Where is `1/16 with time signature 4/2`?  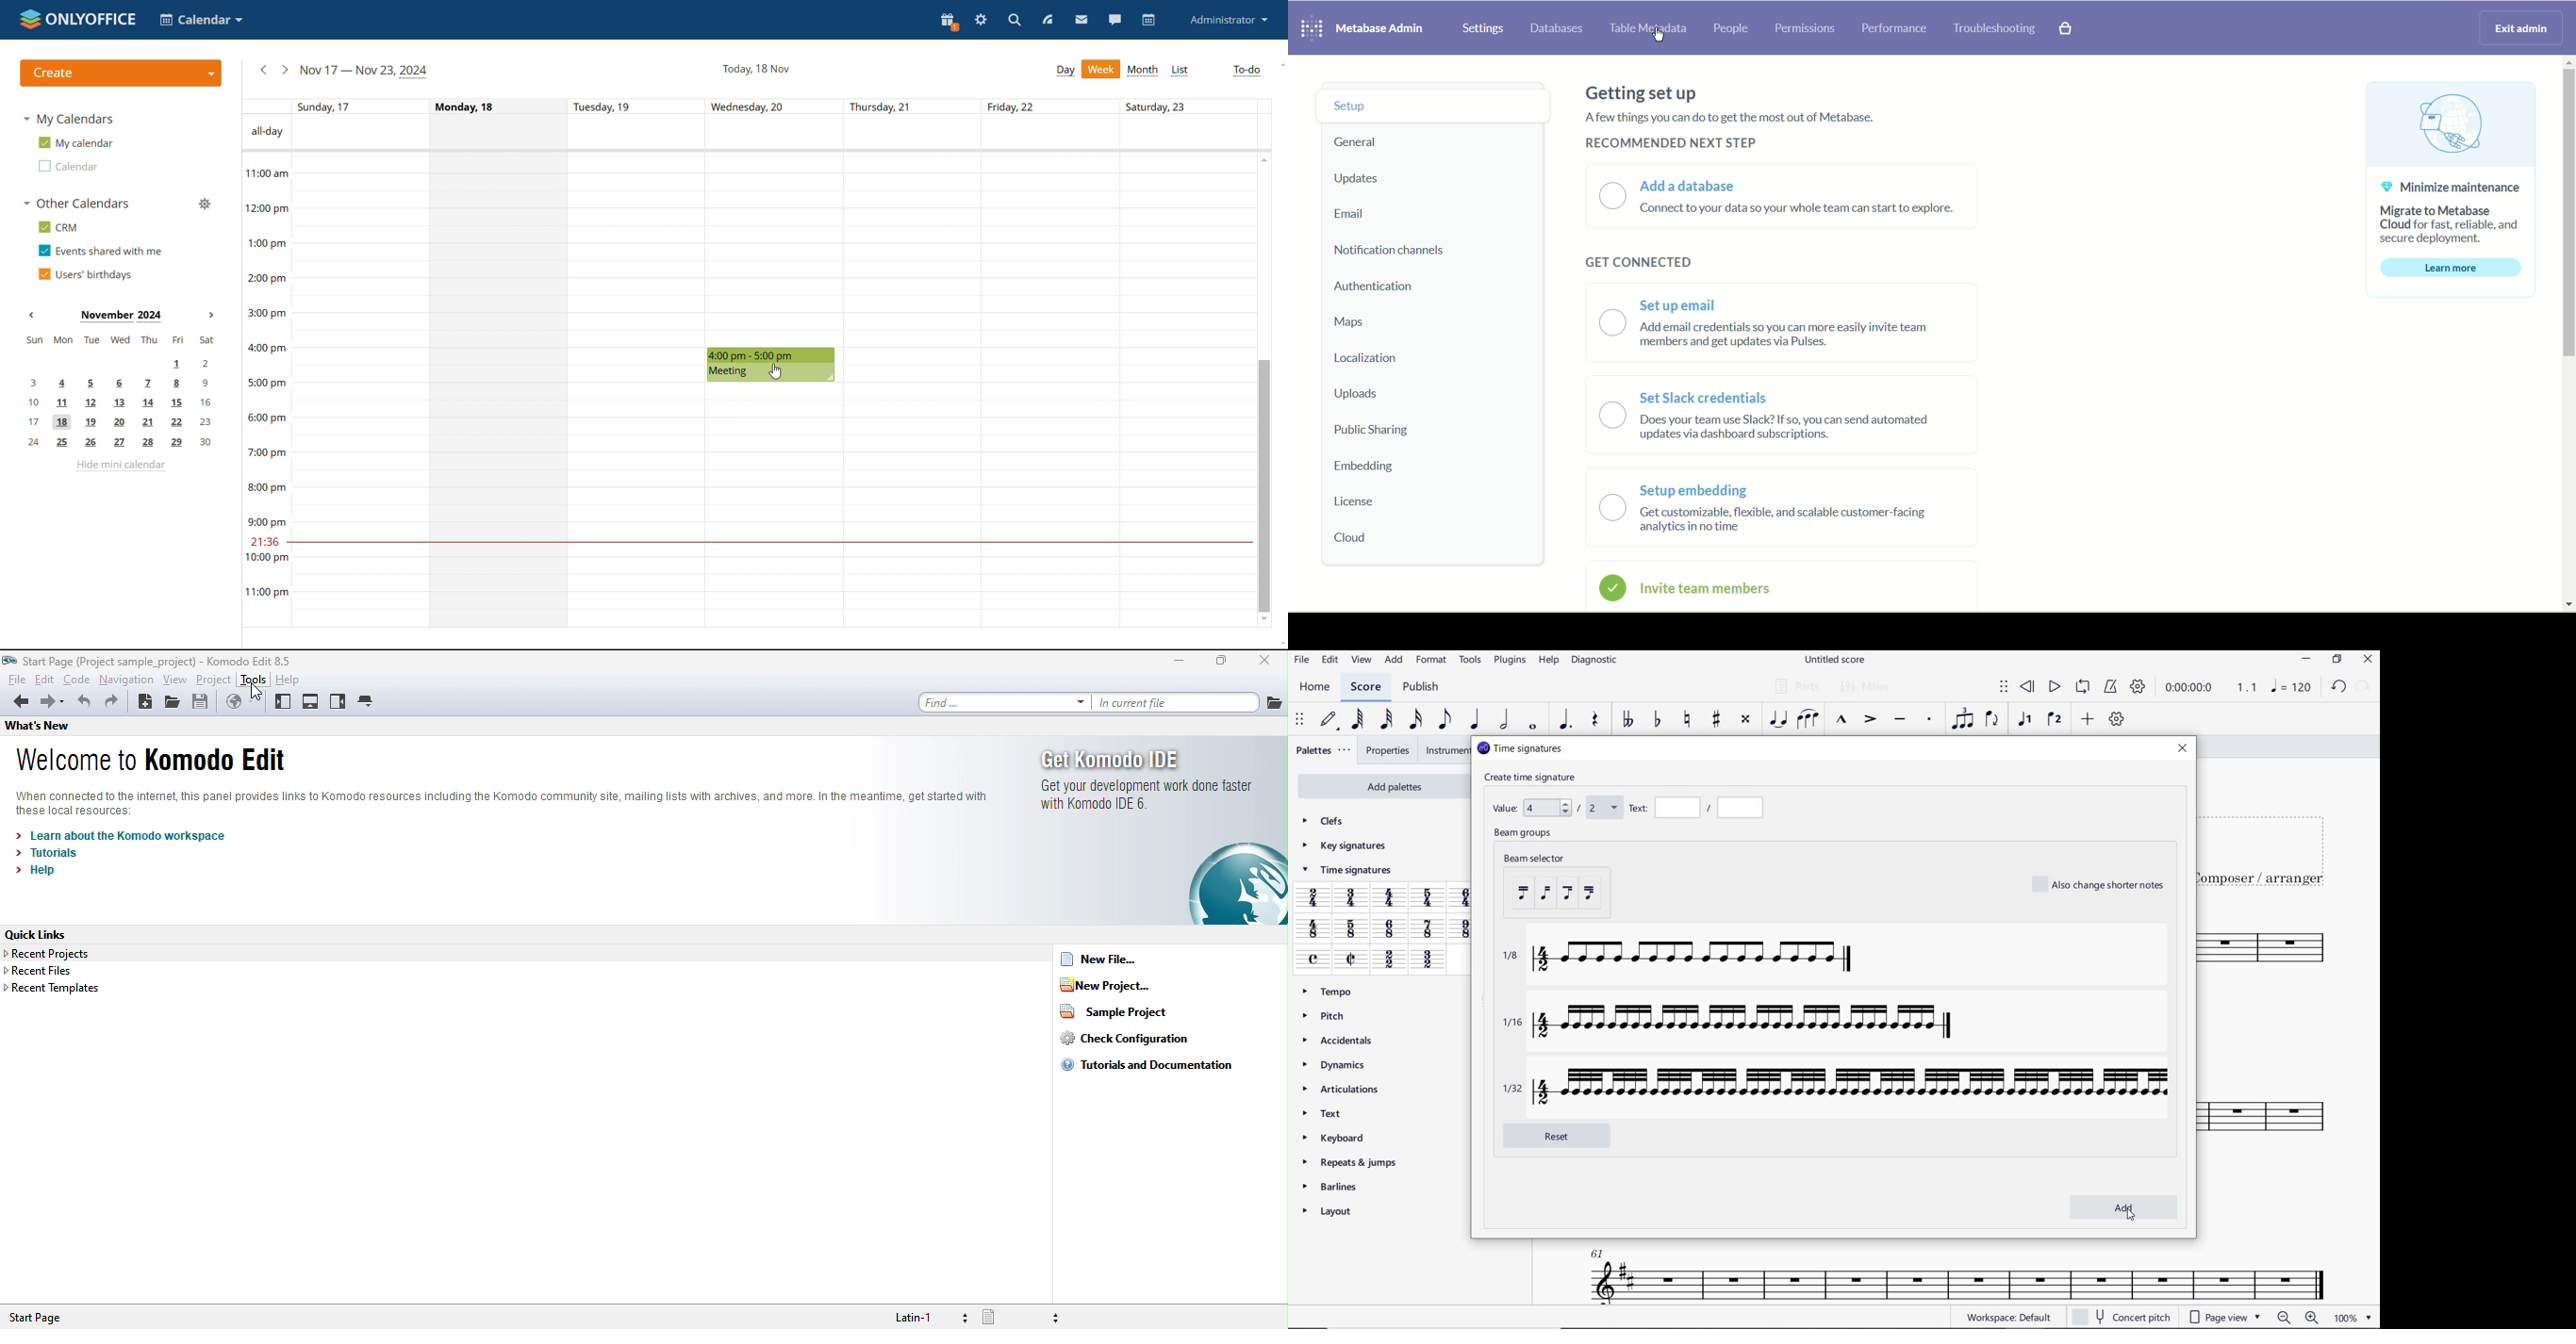
1/16 with time signature 4/2 is located at coordinates (1742, 1023).